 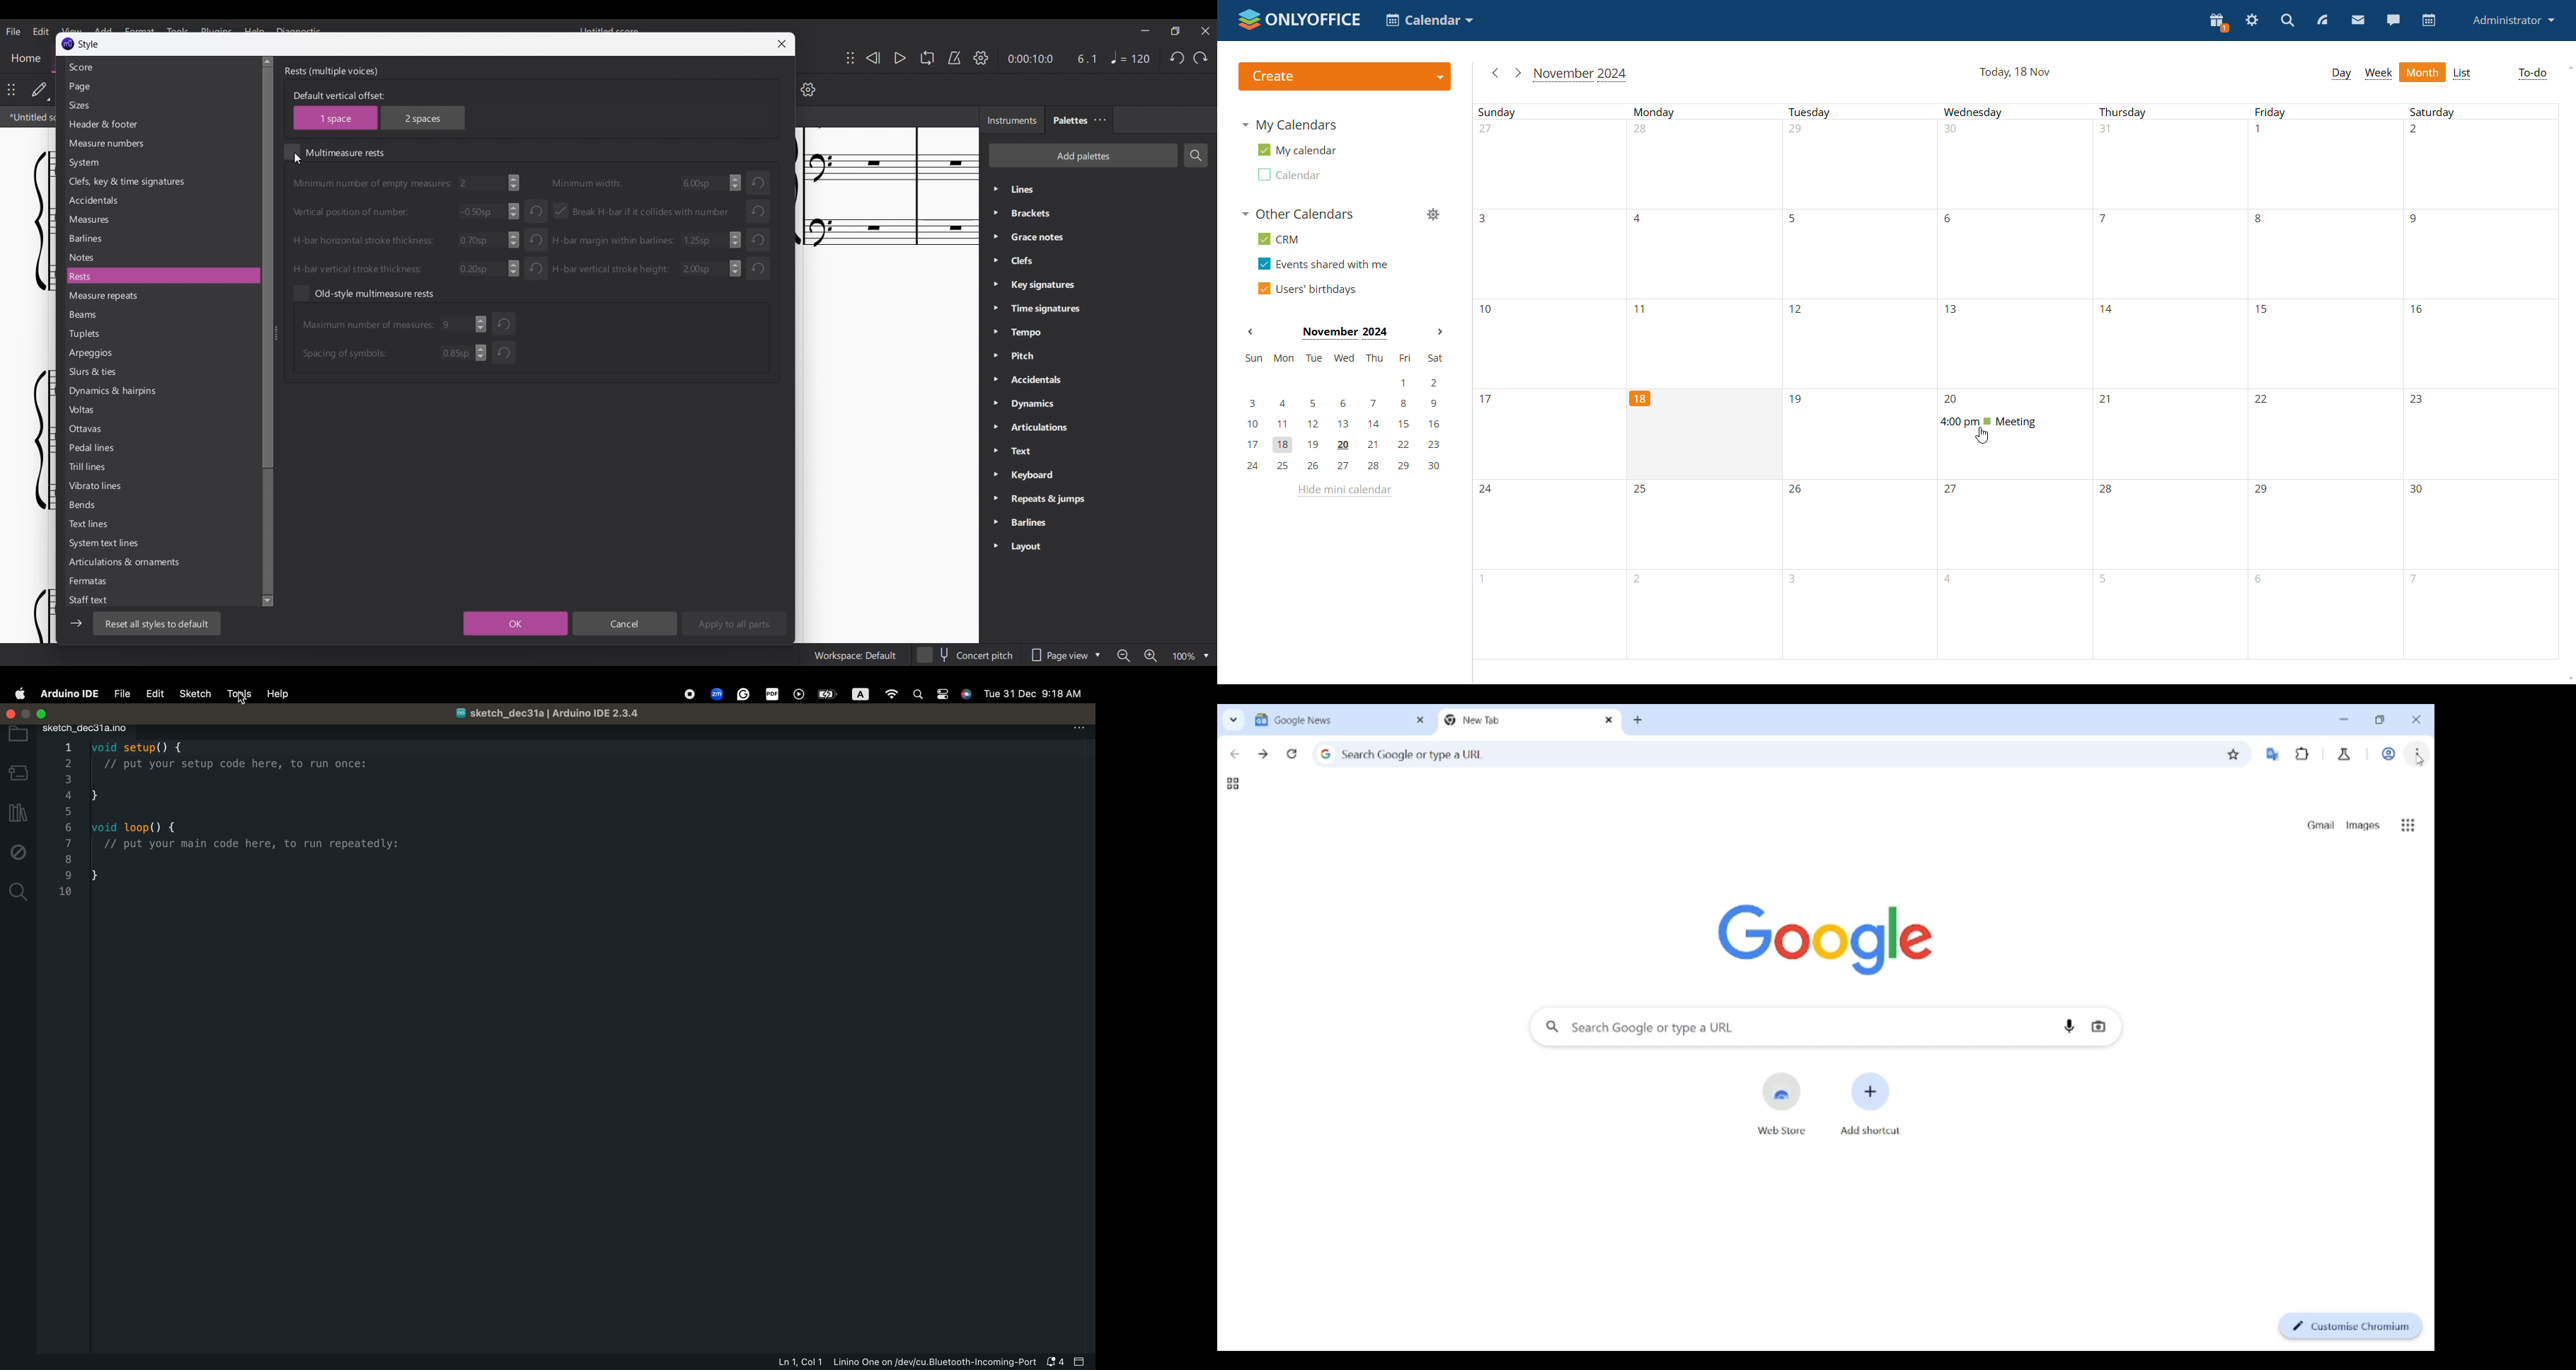 What do you see at coordinates (1185, 656) in the screenshot?
I see `Current zoom factor` at bounding box center [1185, 656].